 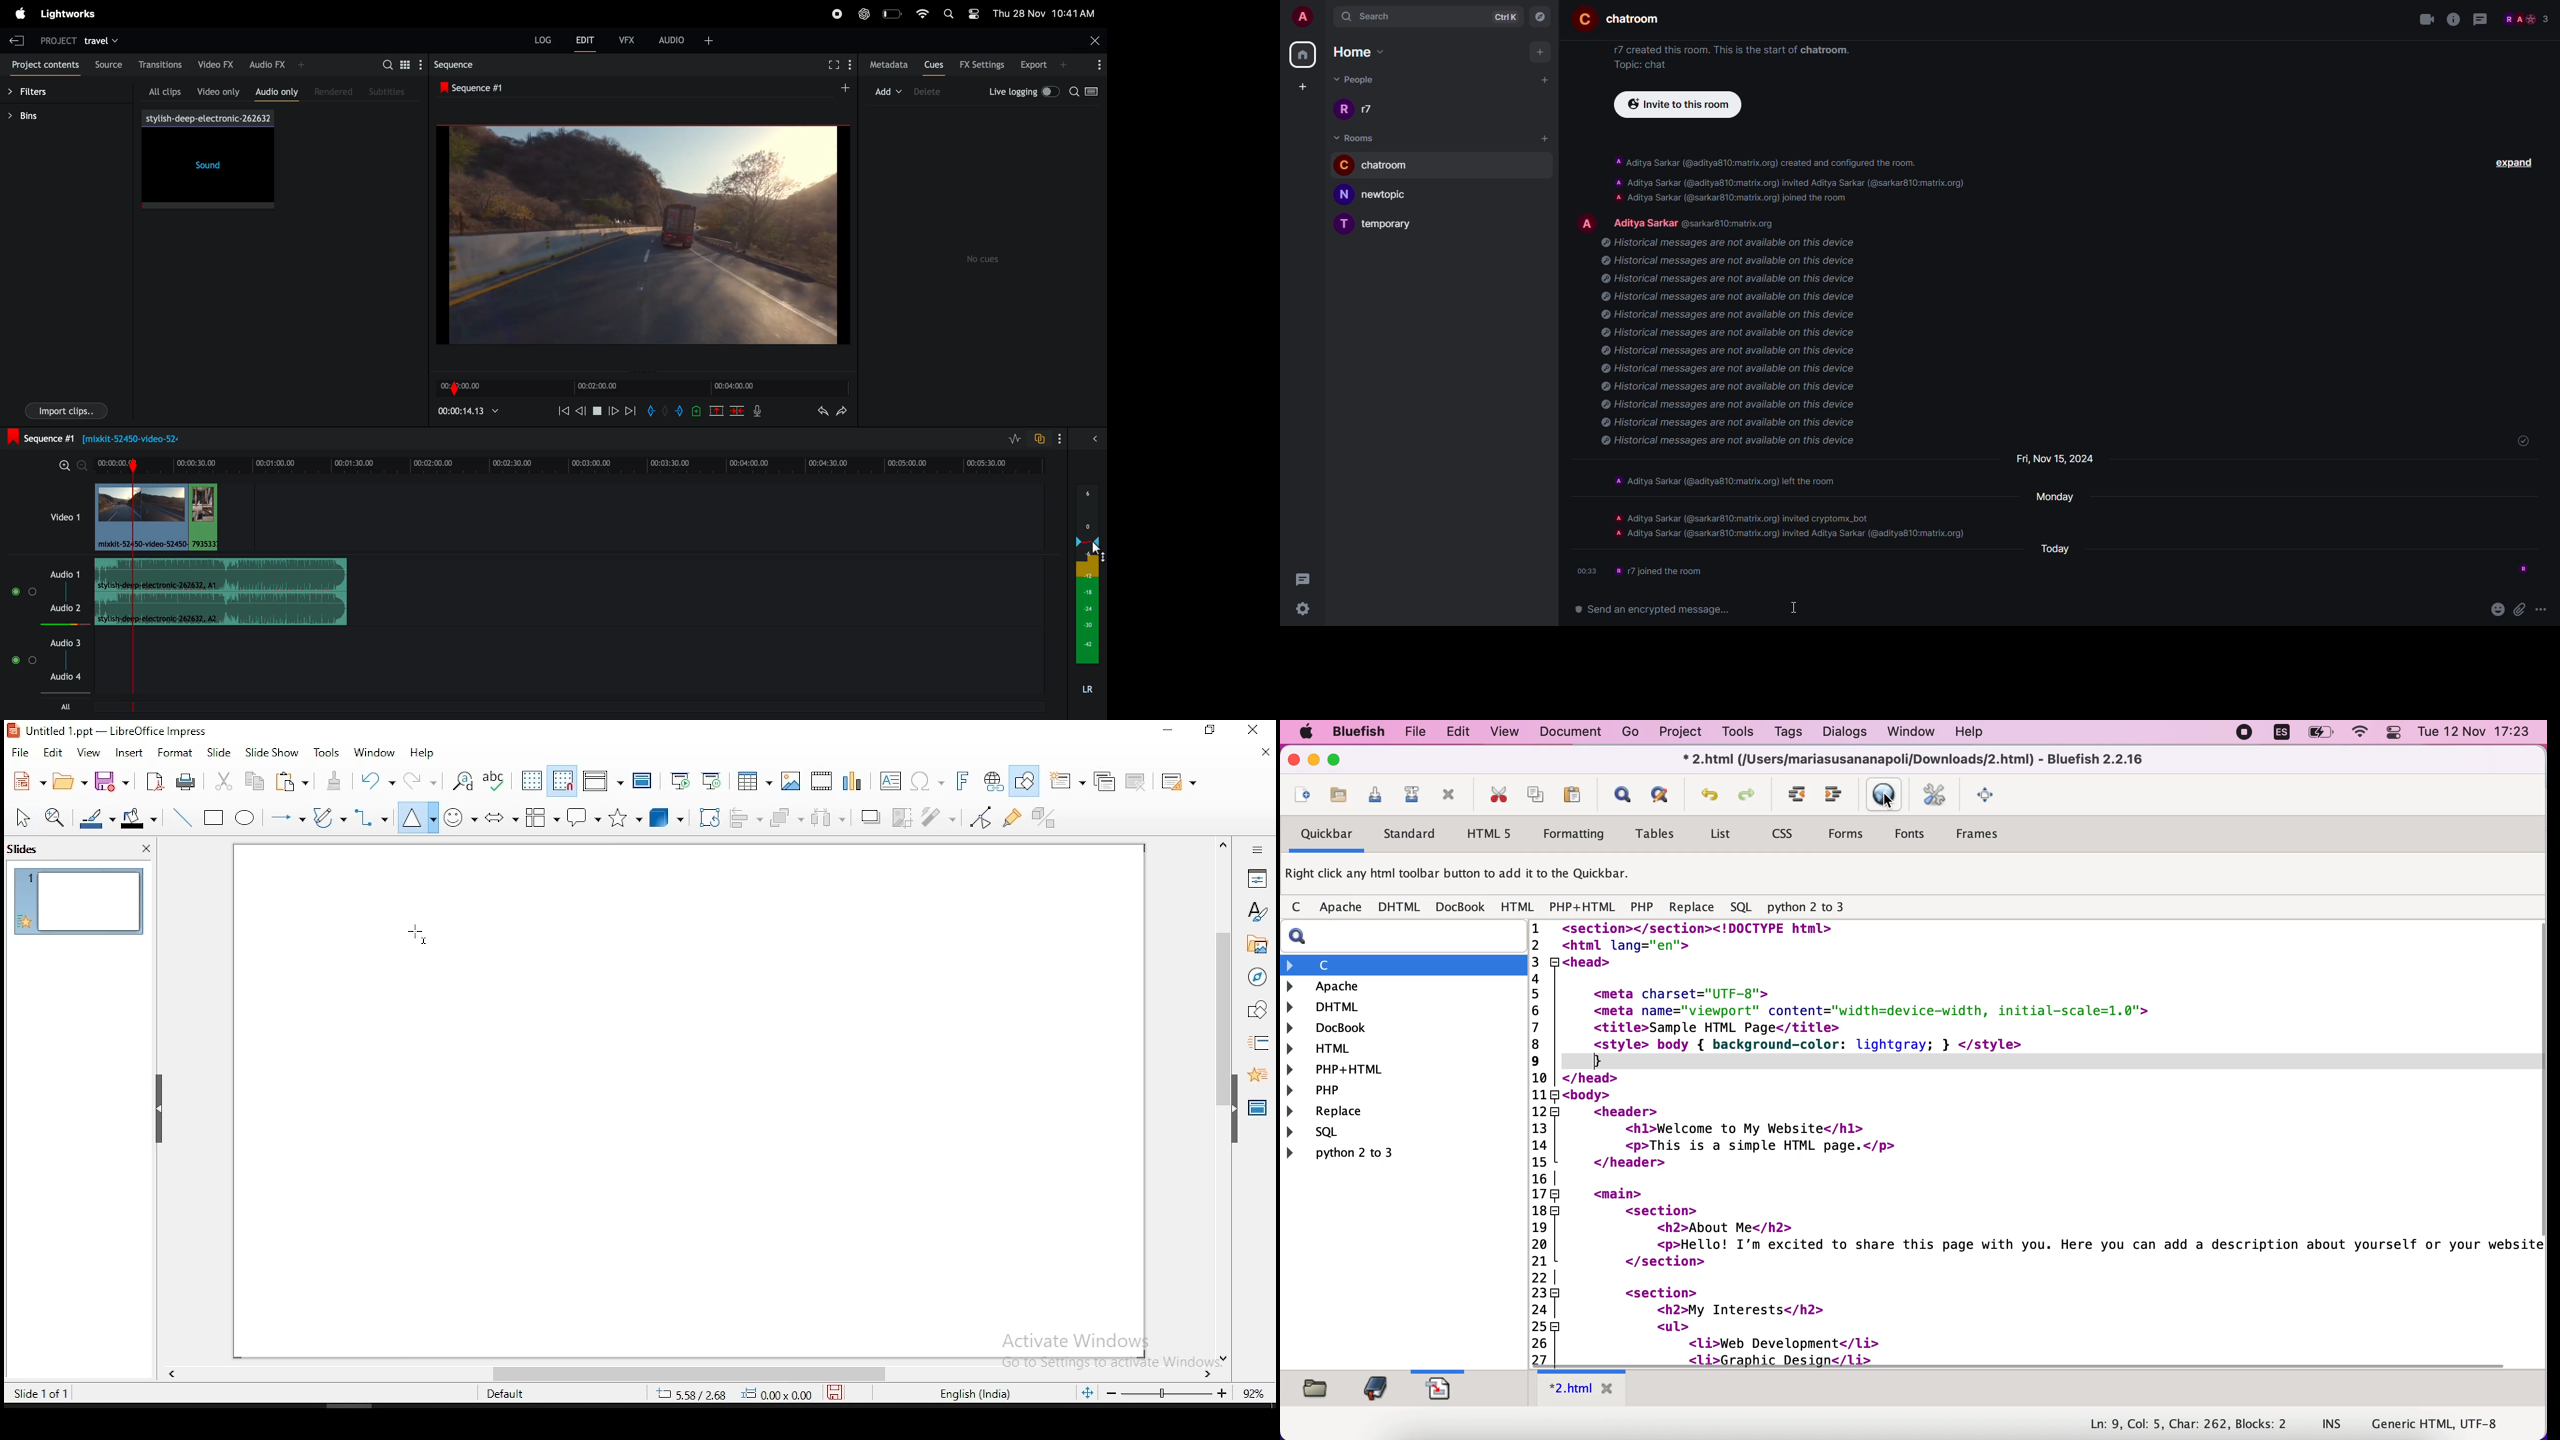 What do you see at coordinates (290, 819) in the screenshot?
I see `lines and arrows` at bounding box center [290, 819].